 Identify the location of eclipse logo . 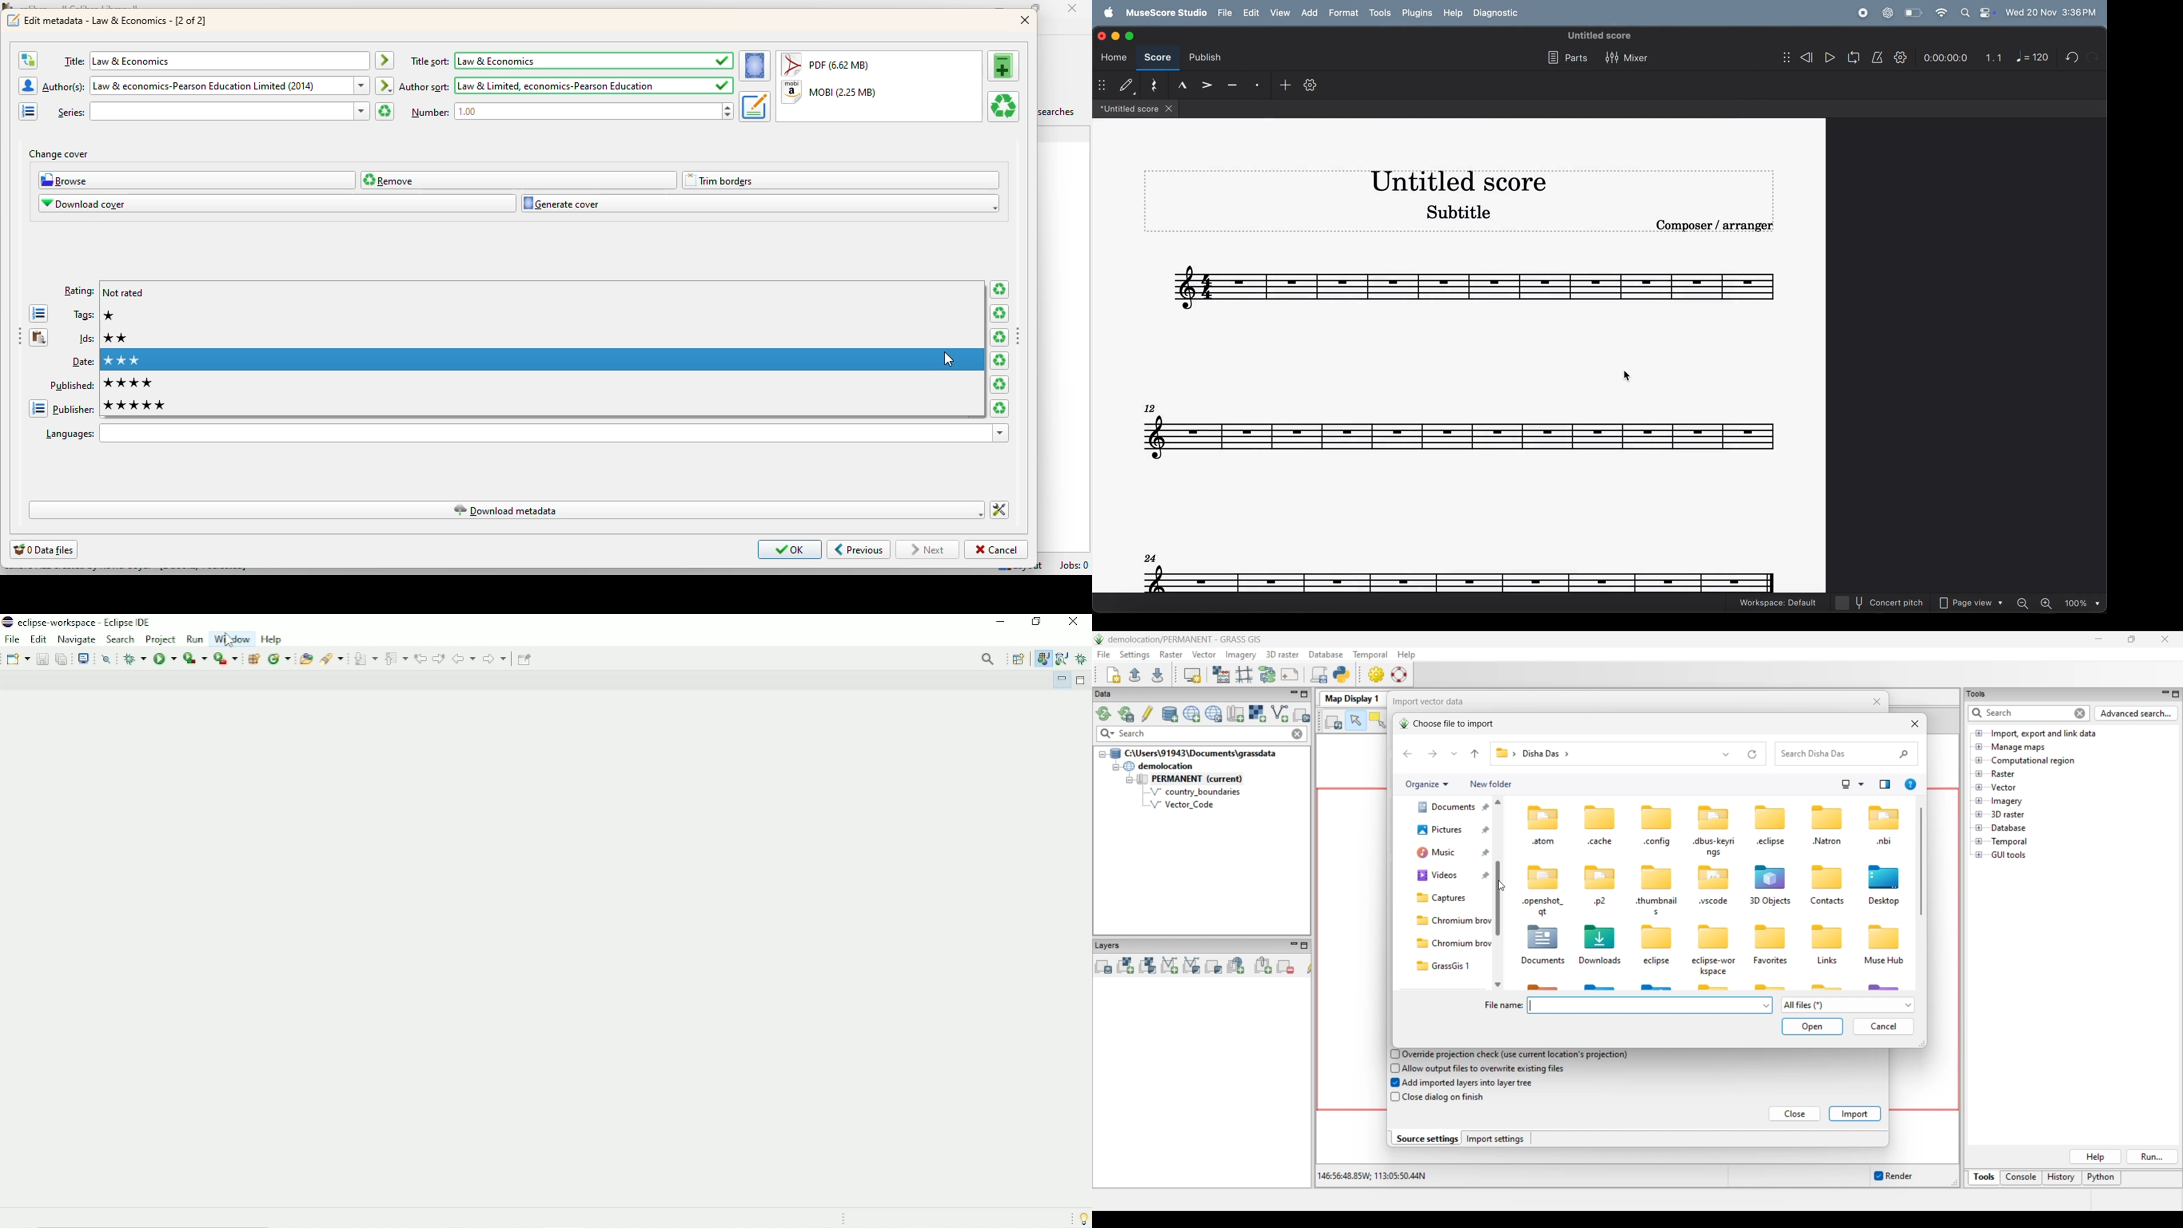
(7, 622).